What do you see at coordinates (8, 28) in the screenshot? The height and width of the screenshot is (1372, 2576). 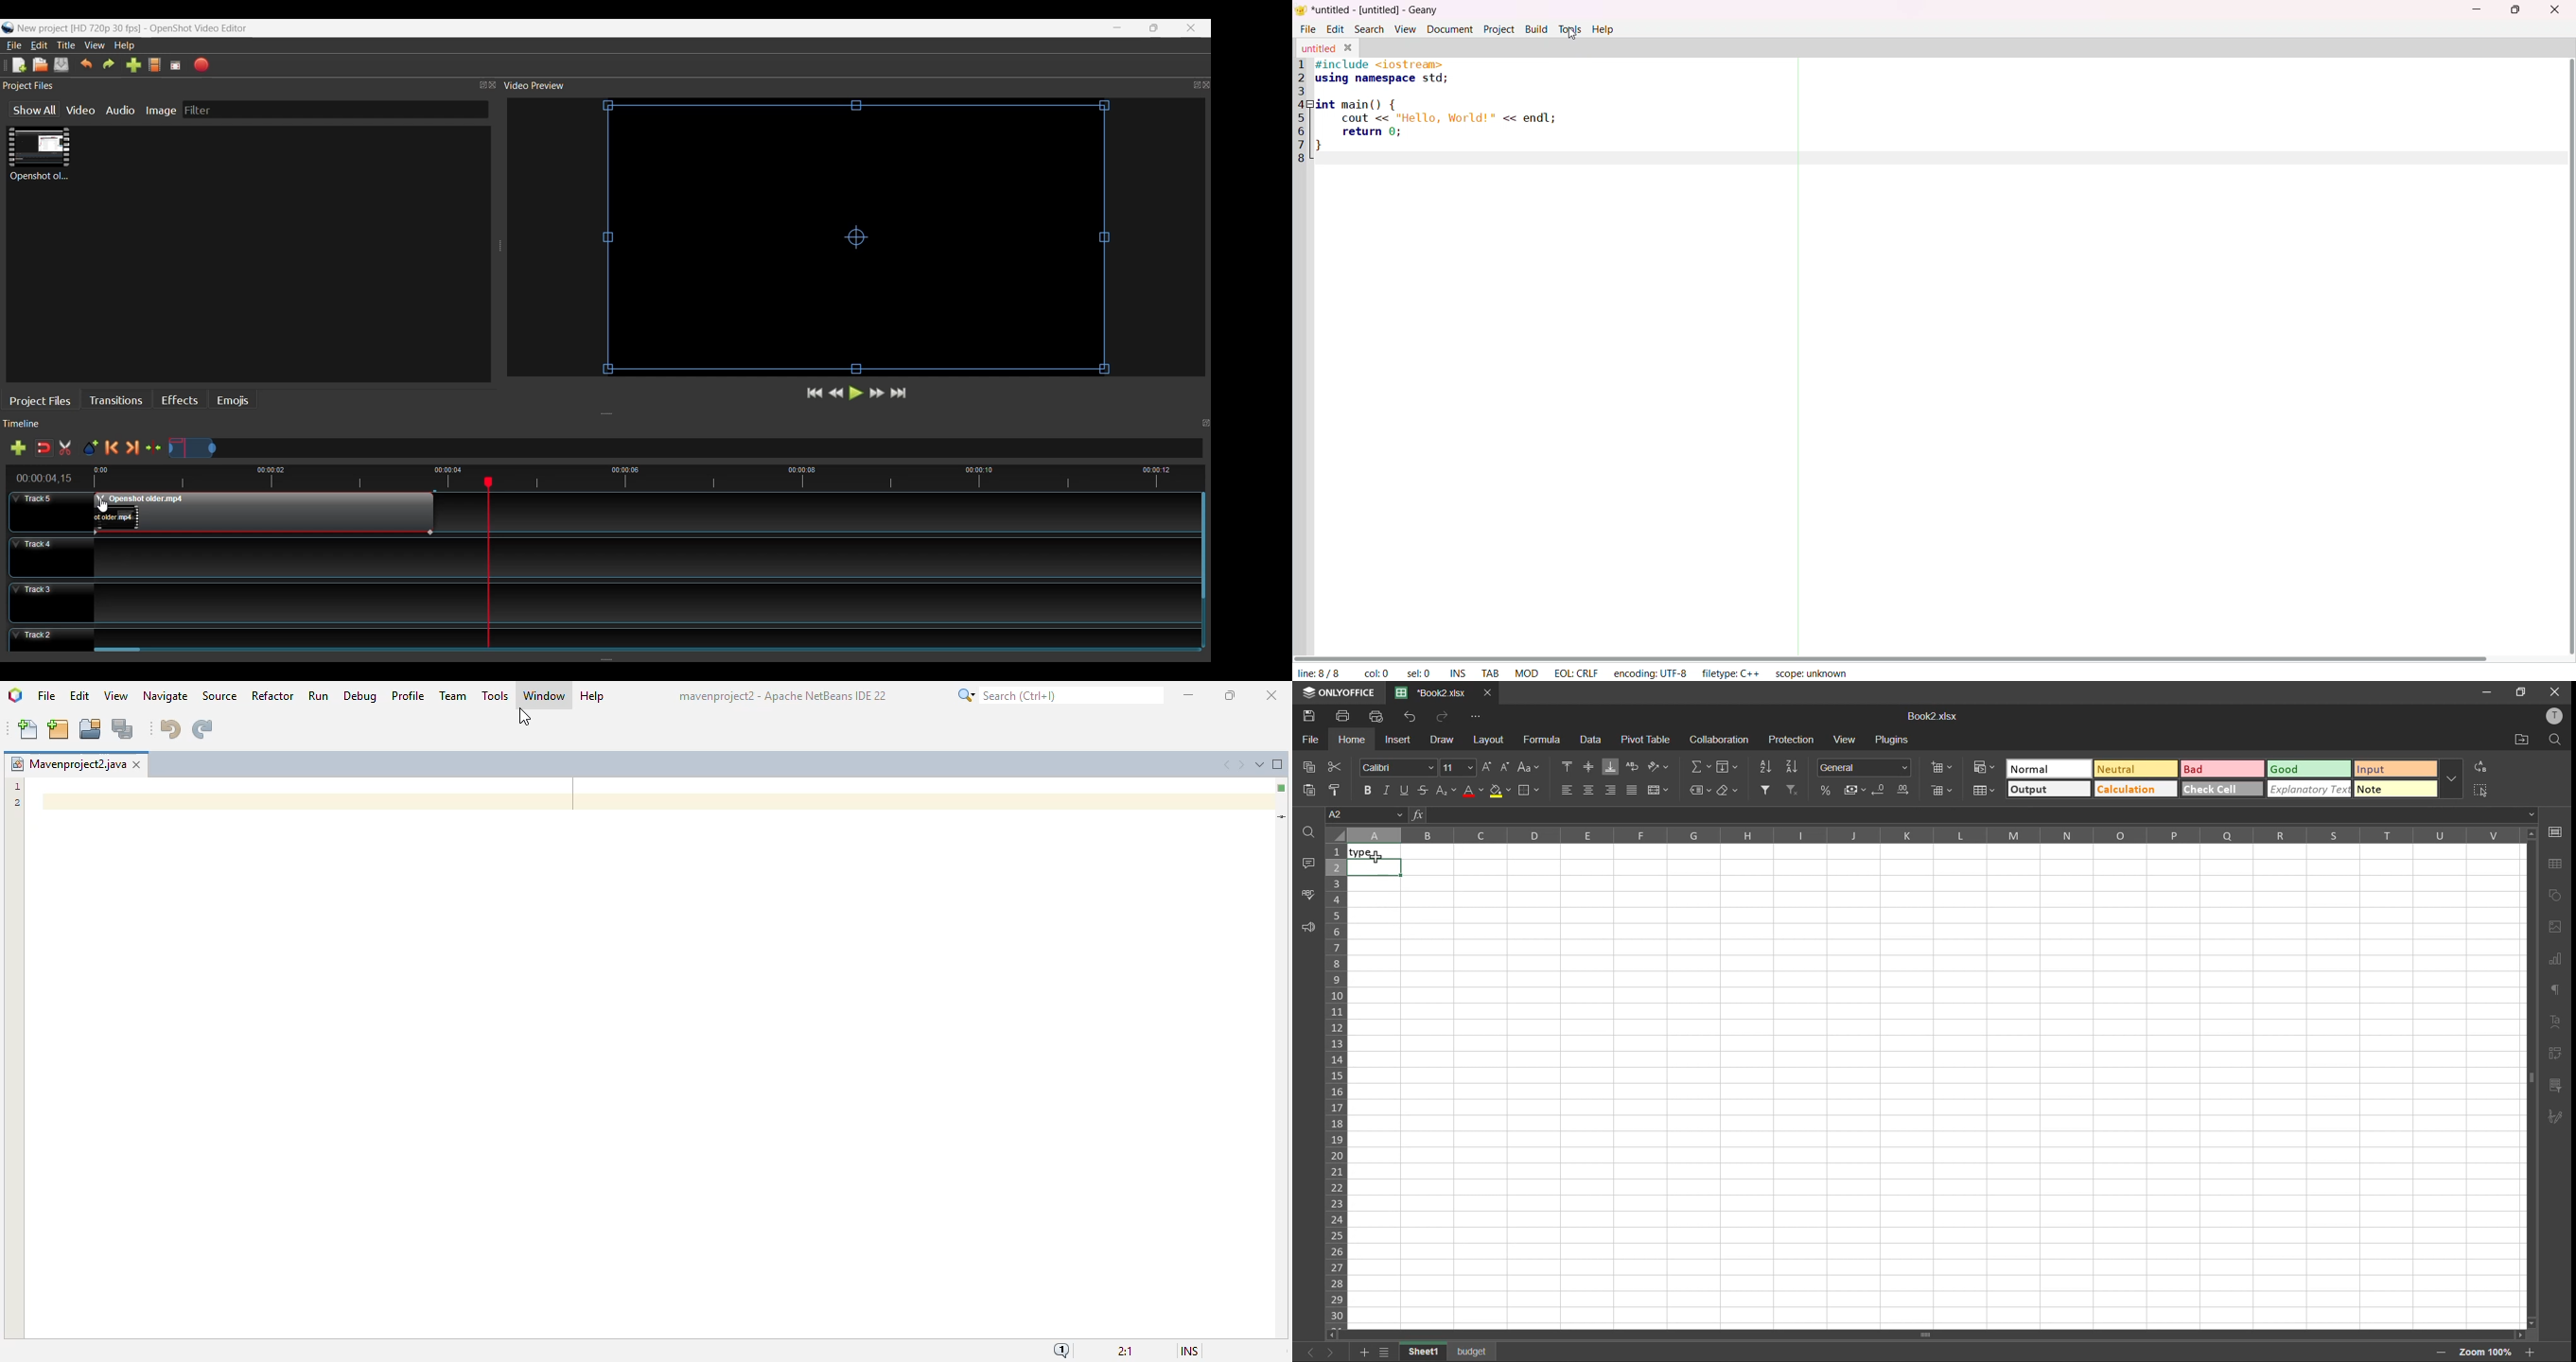 I see `Openshot Desktop icon` at bounding box center [8, 28].